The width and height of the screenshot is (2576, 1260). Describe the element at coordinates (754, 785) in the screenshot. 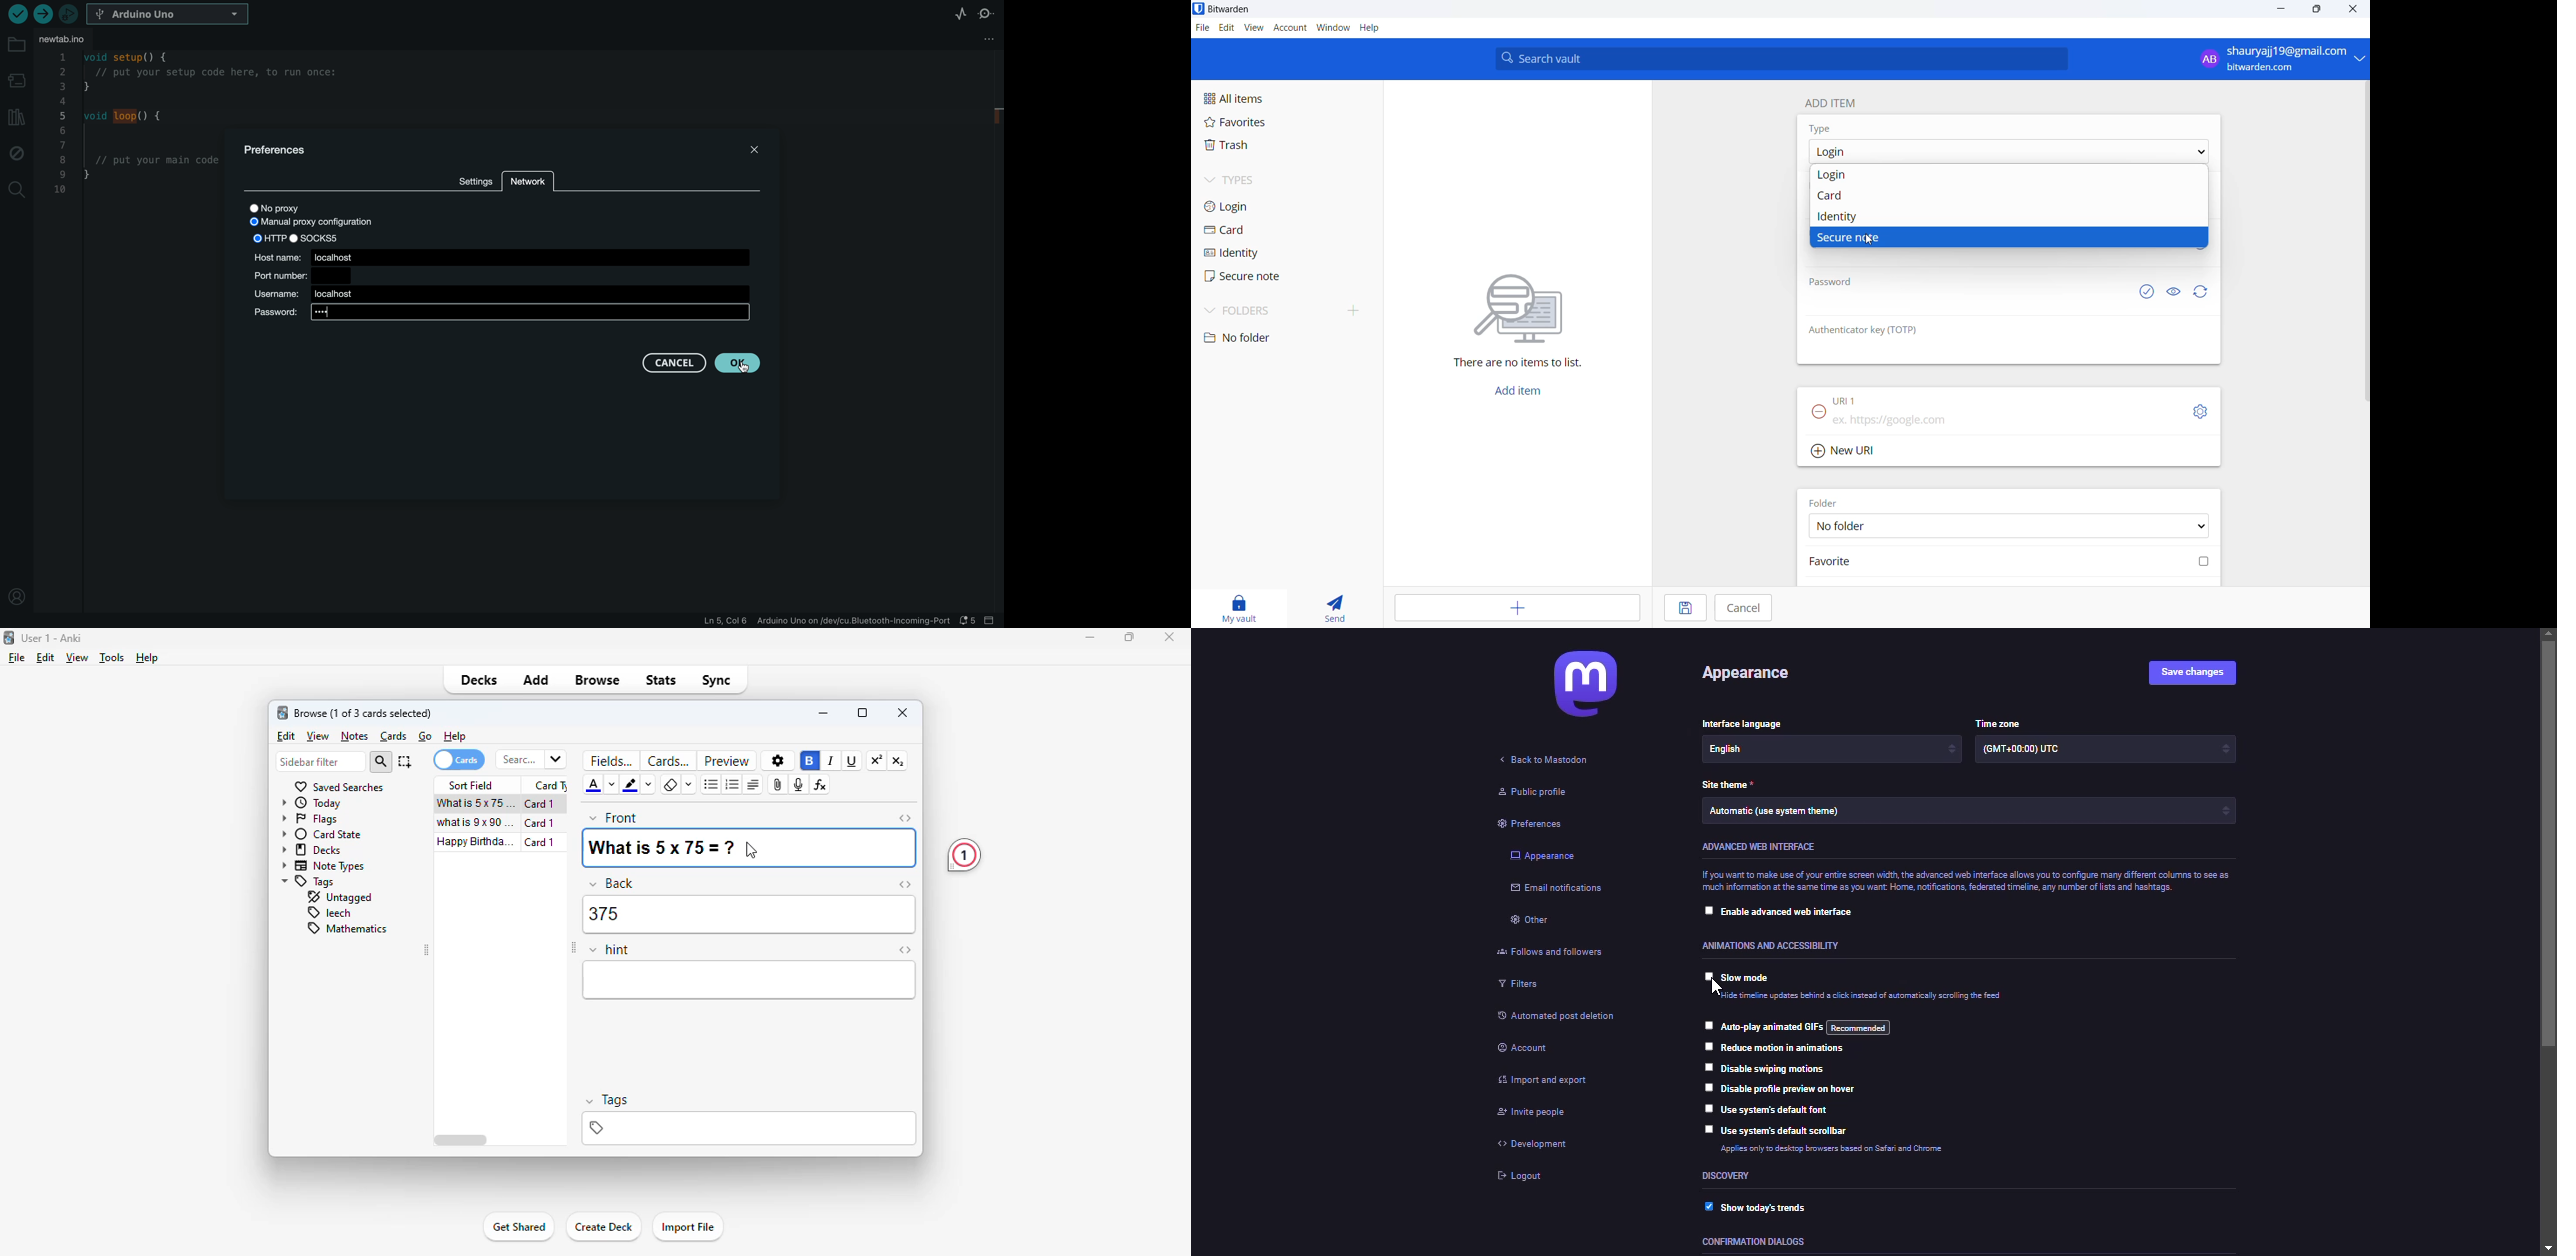

I see `alignment` at that location.